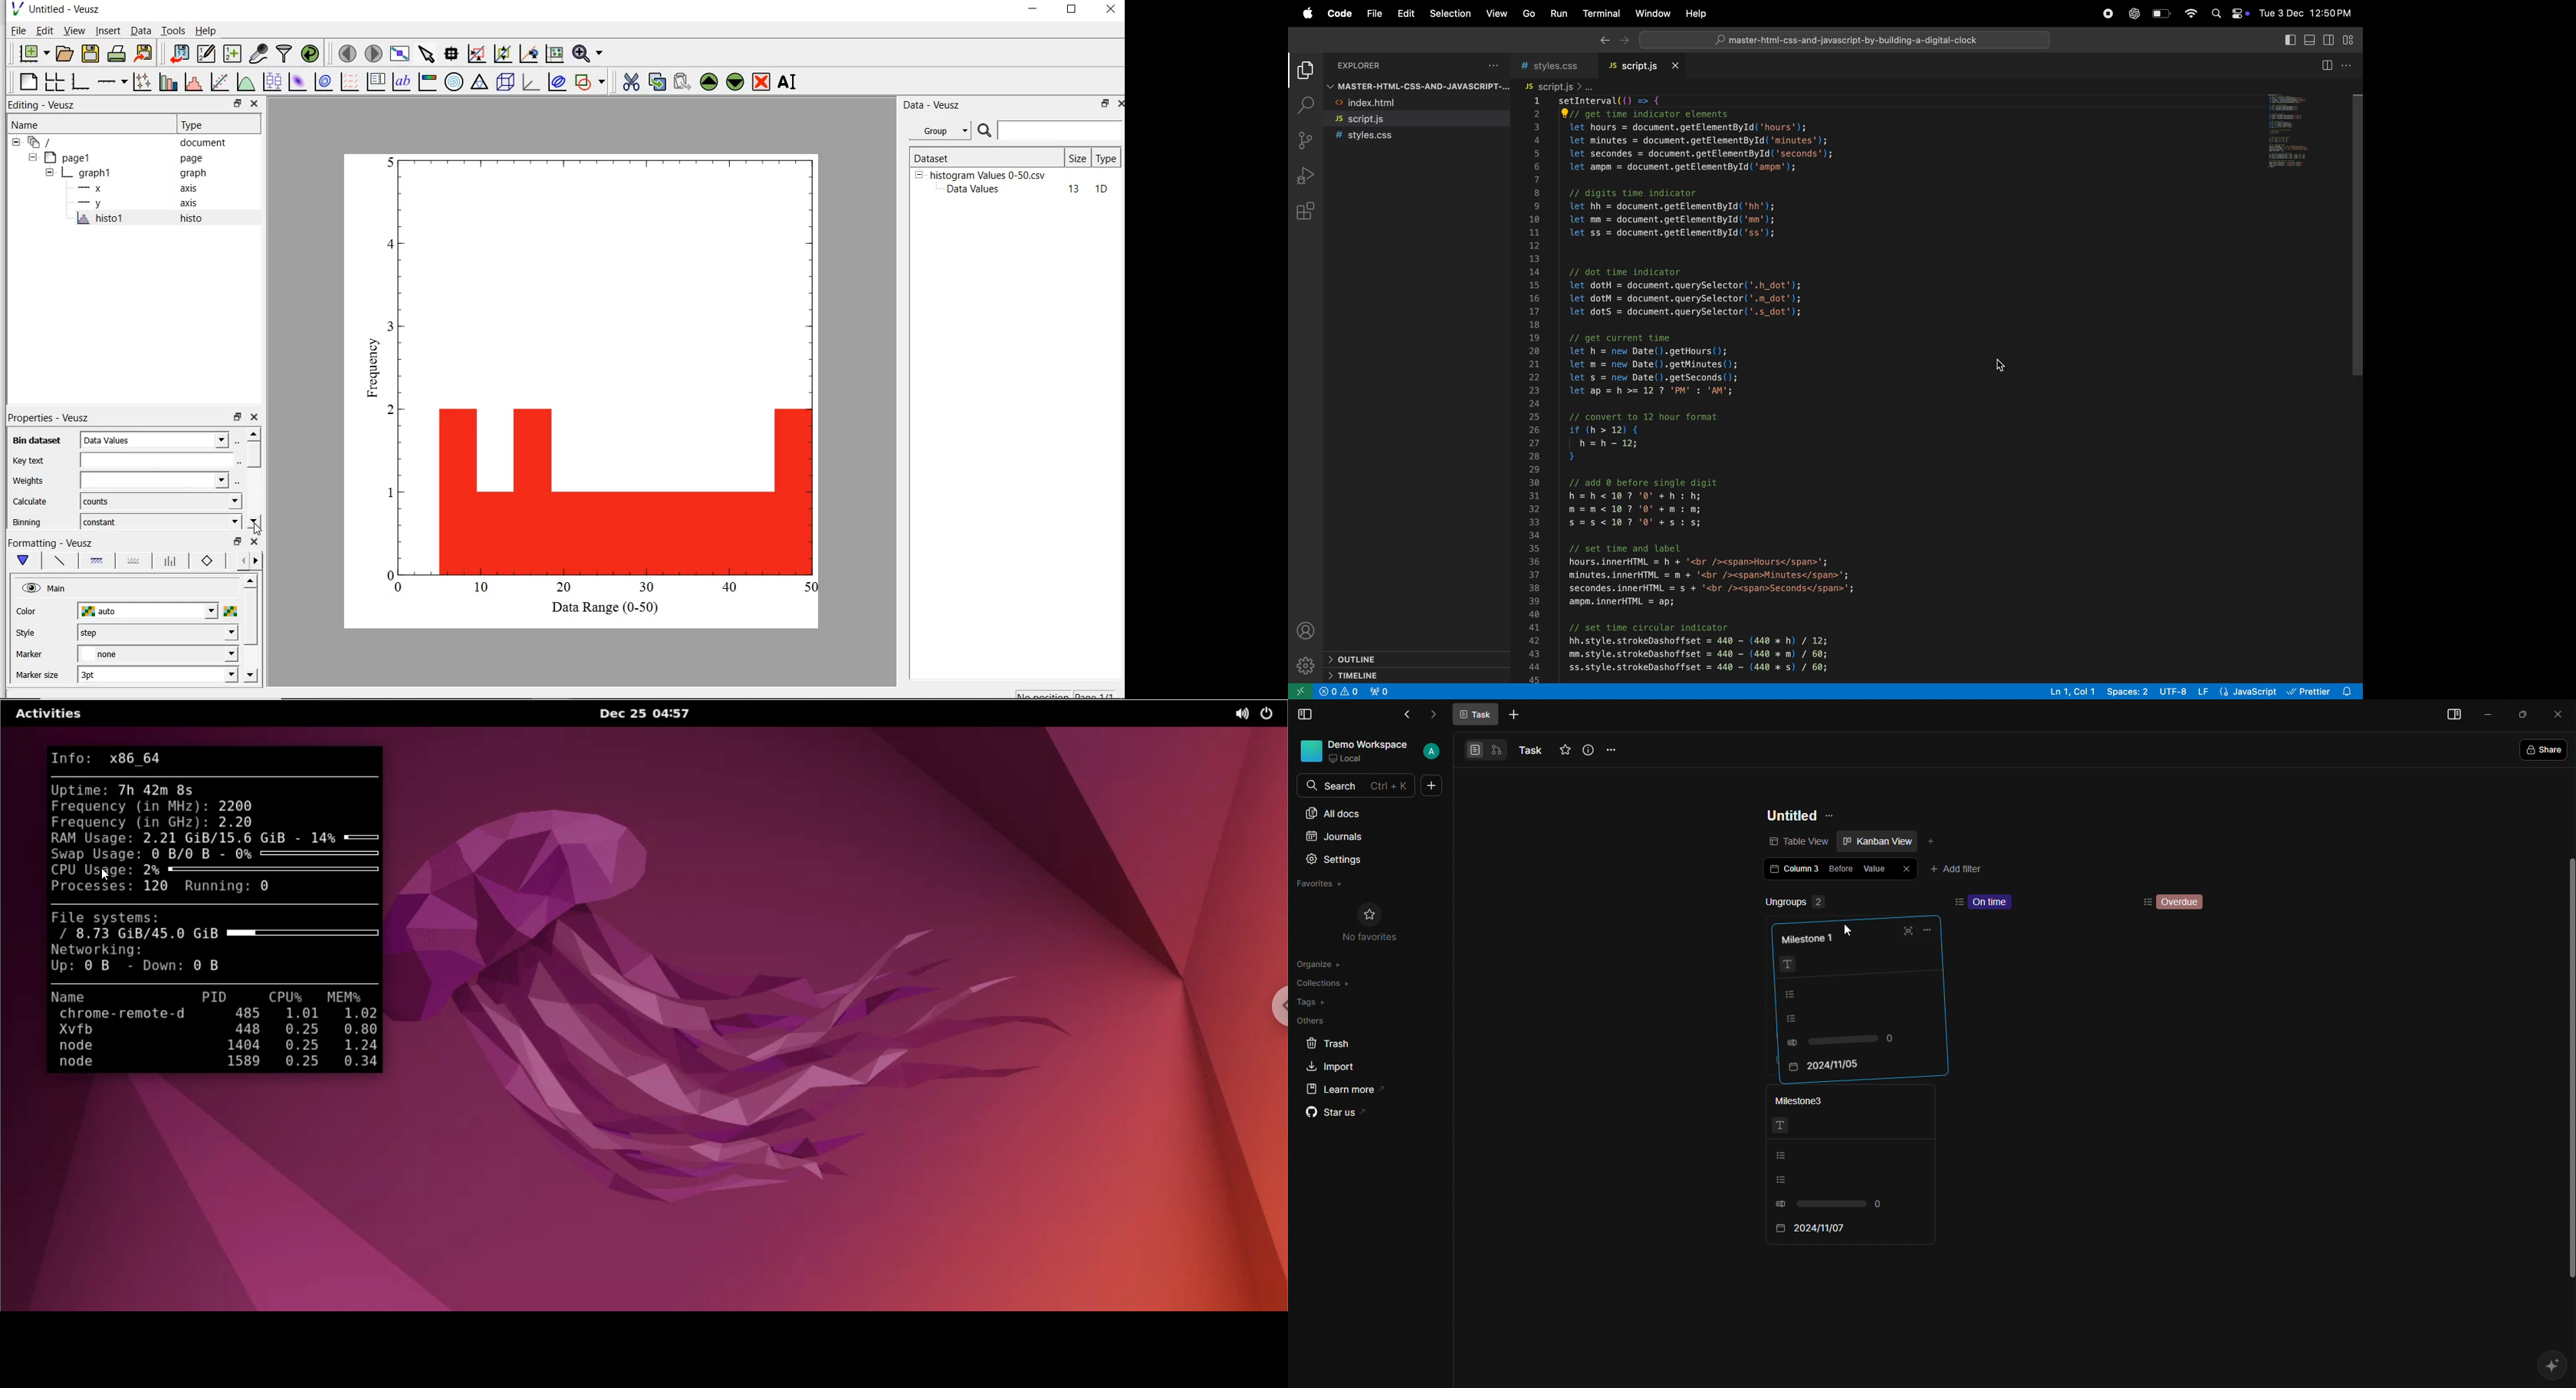 The width and height of the screenshot is (2576, 1400). Describe the element at coordinates (1471, 749) in the screenshot. I see `View 1` at that location.